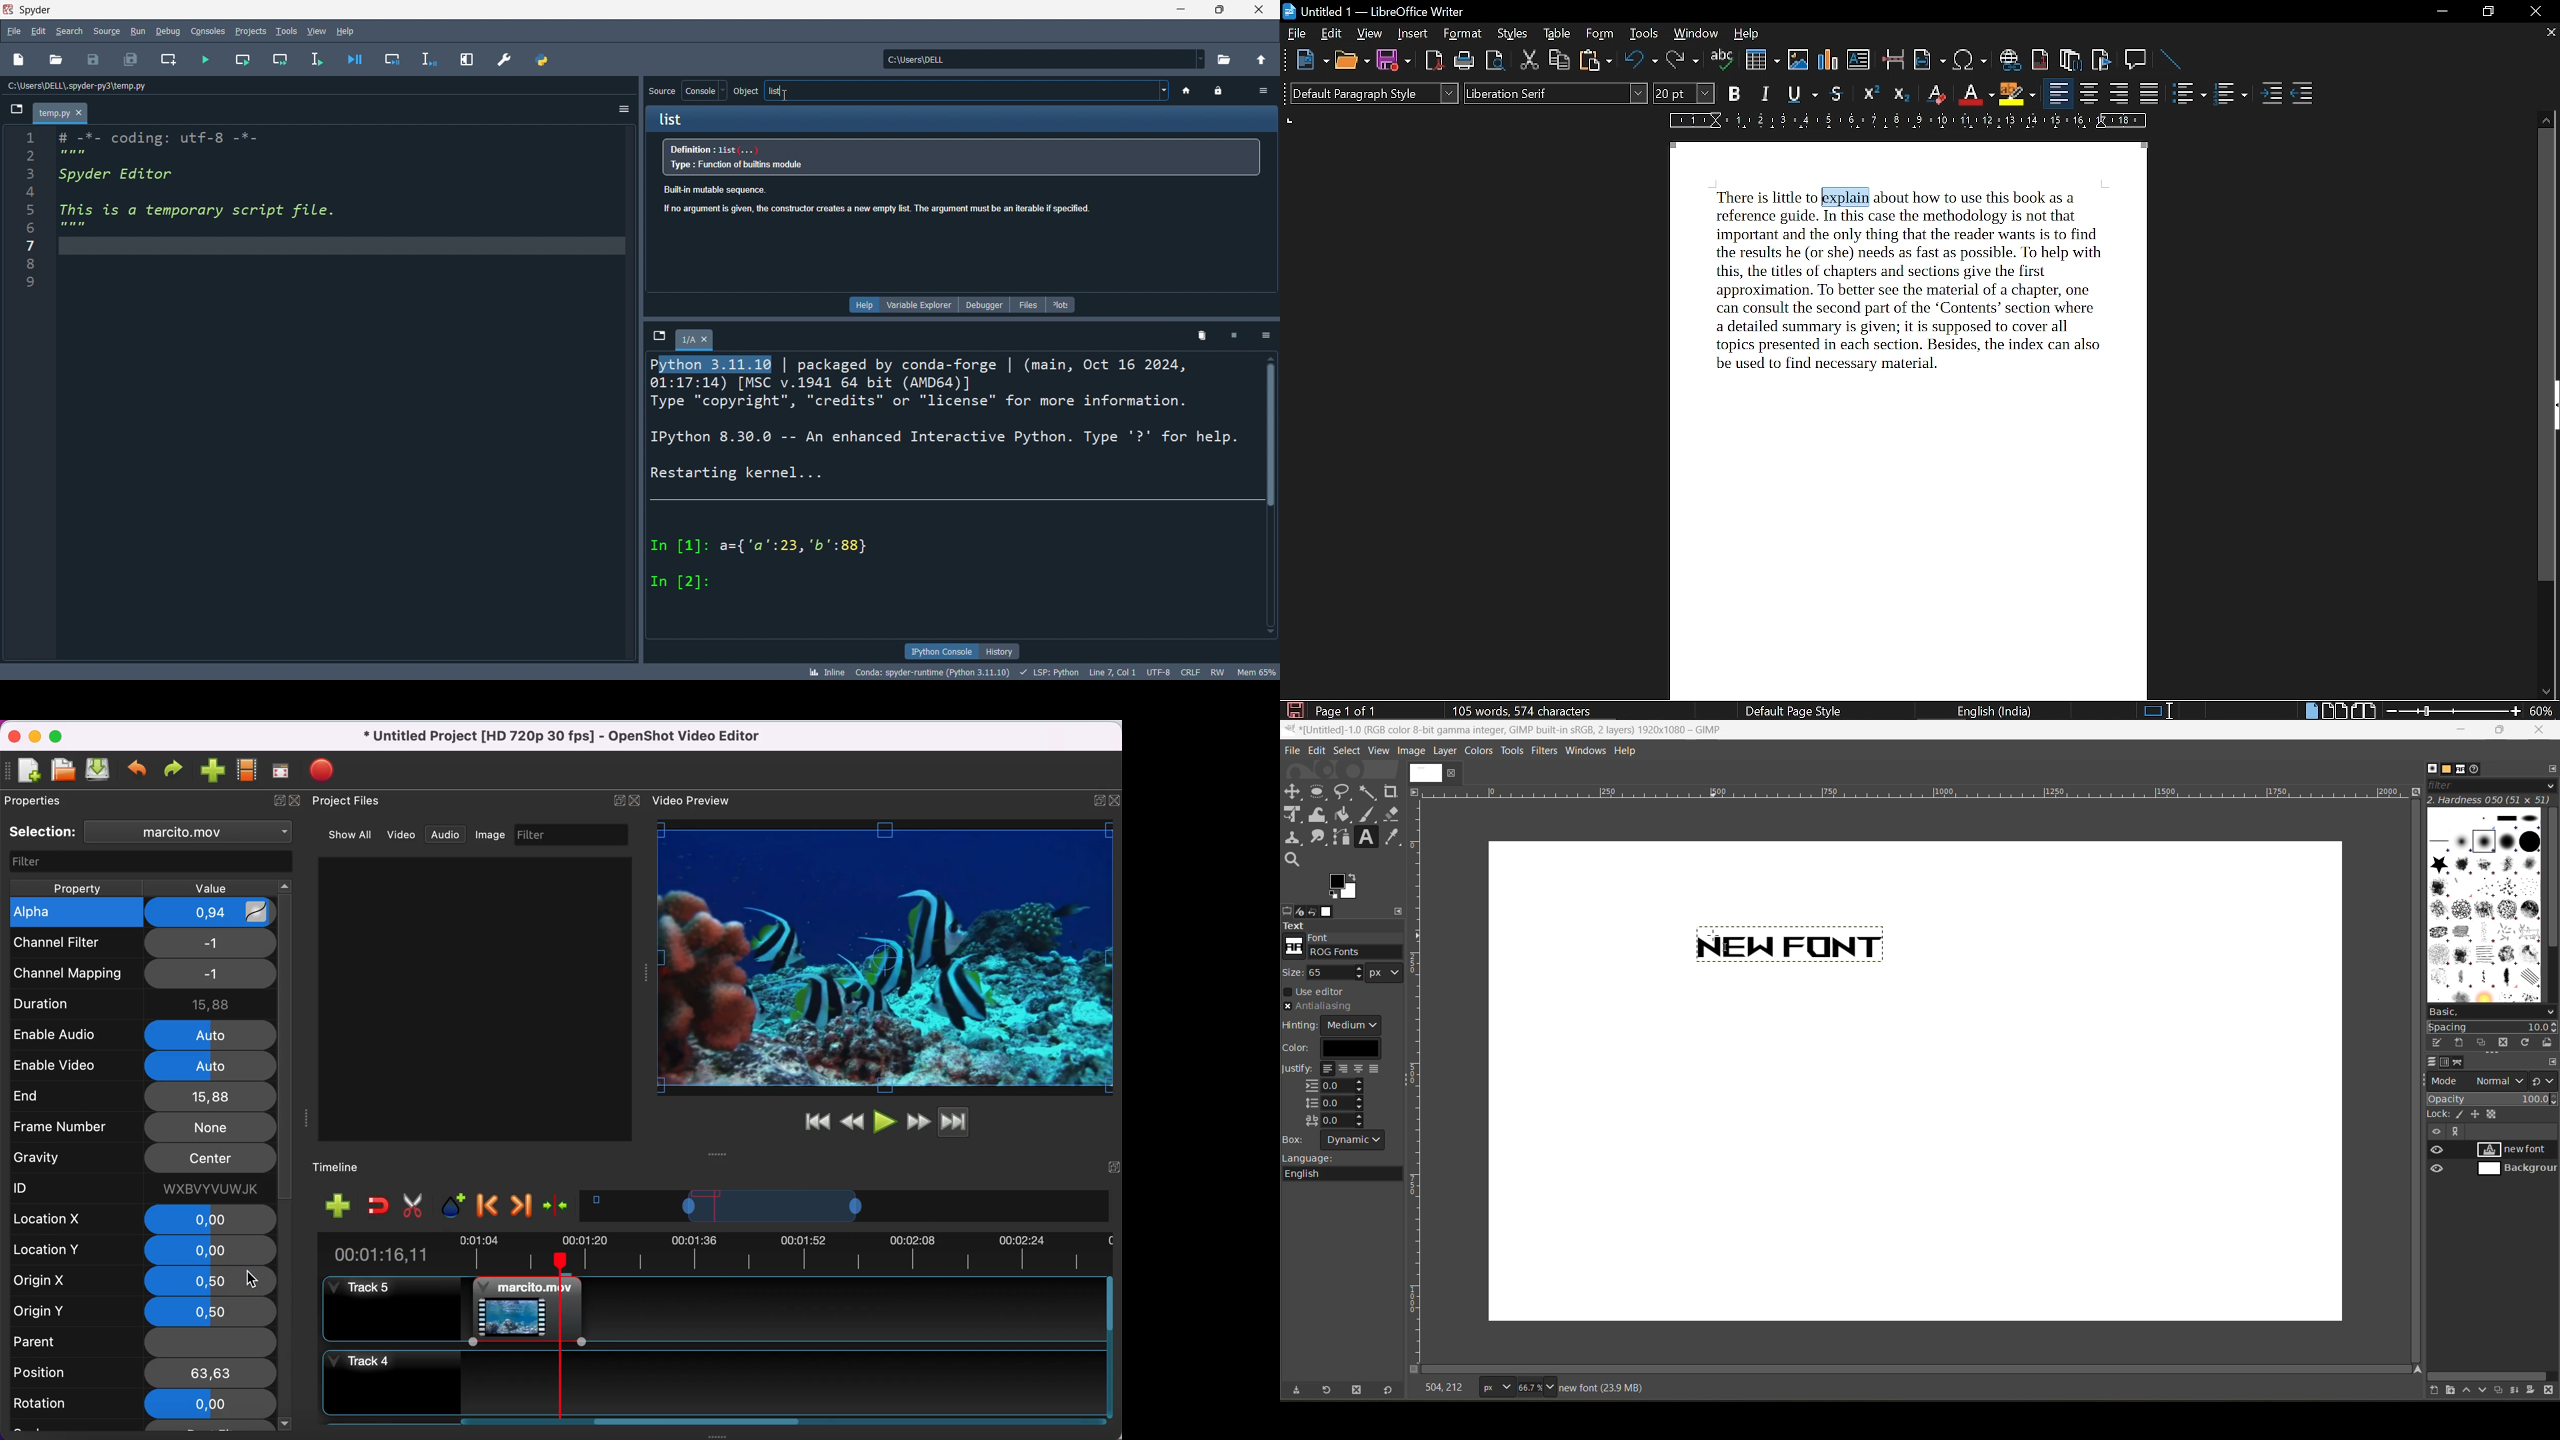  I want to click on hinting, so click(1334, 1025).